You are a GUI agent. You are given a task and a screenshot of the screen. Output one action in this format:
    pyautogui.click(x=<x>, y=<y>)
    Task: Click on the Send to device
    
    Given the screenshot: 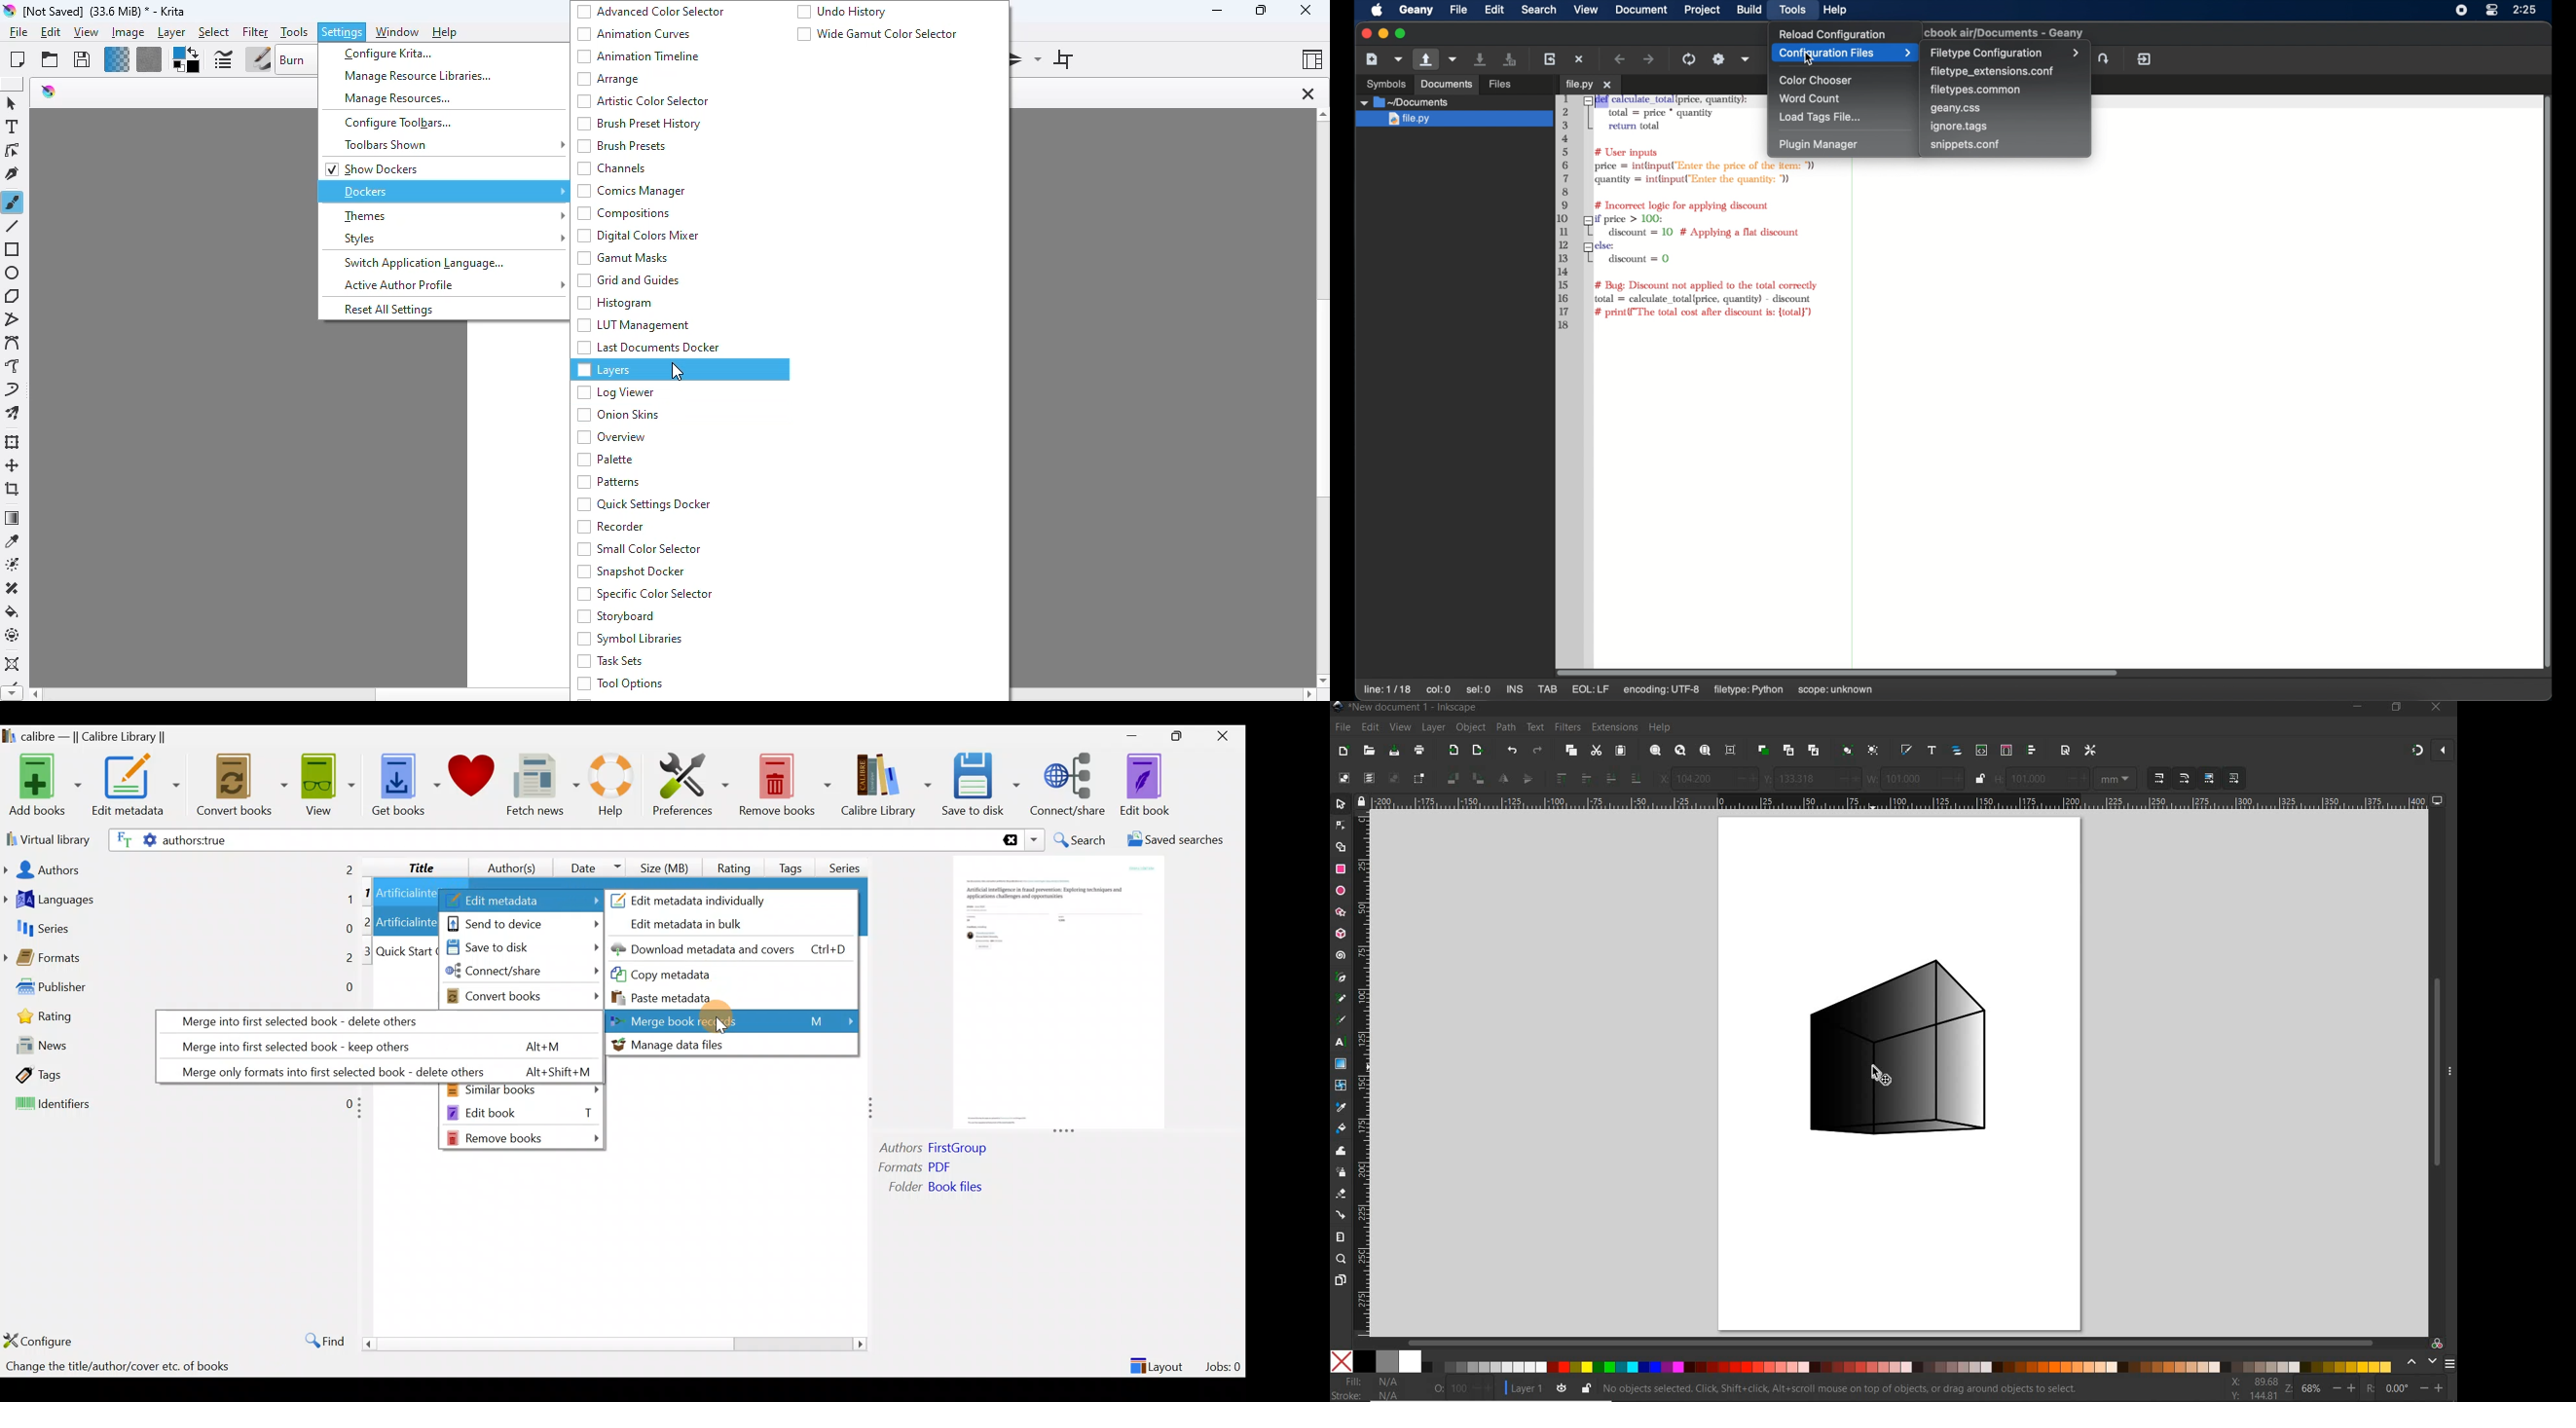 What is the action you would take?
    pyautogui.click(x=522, y=922)
    